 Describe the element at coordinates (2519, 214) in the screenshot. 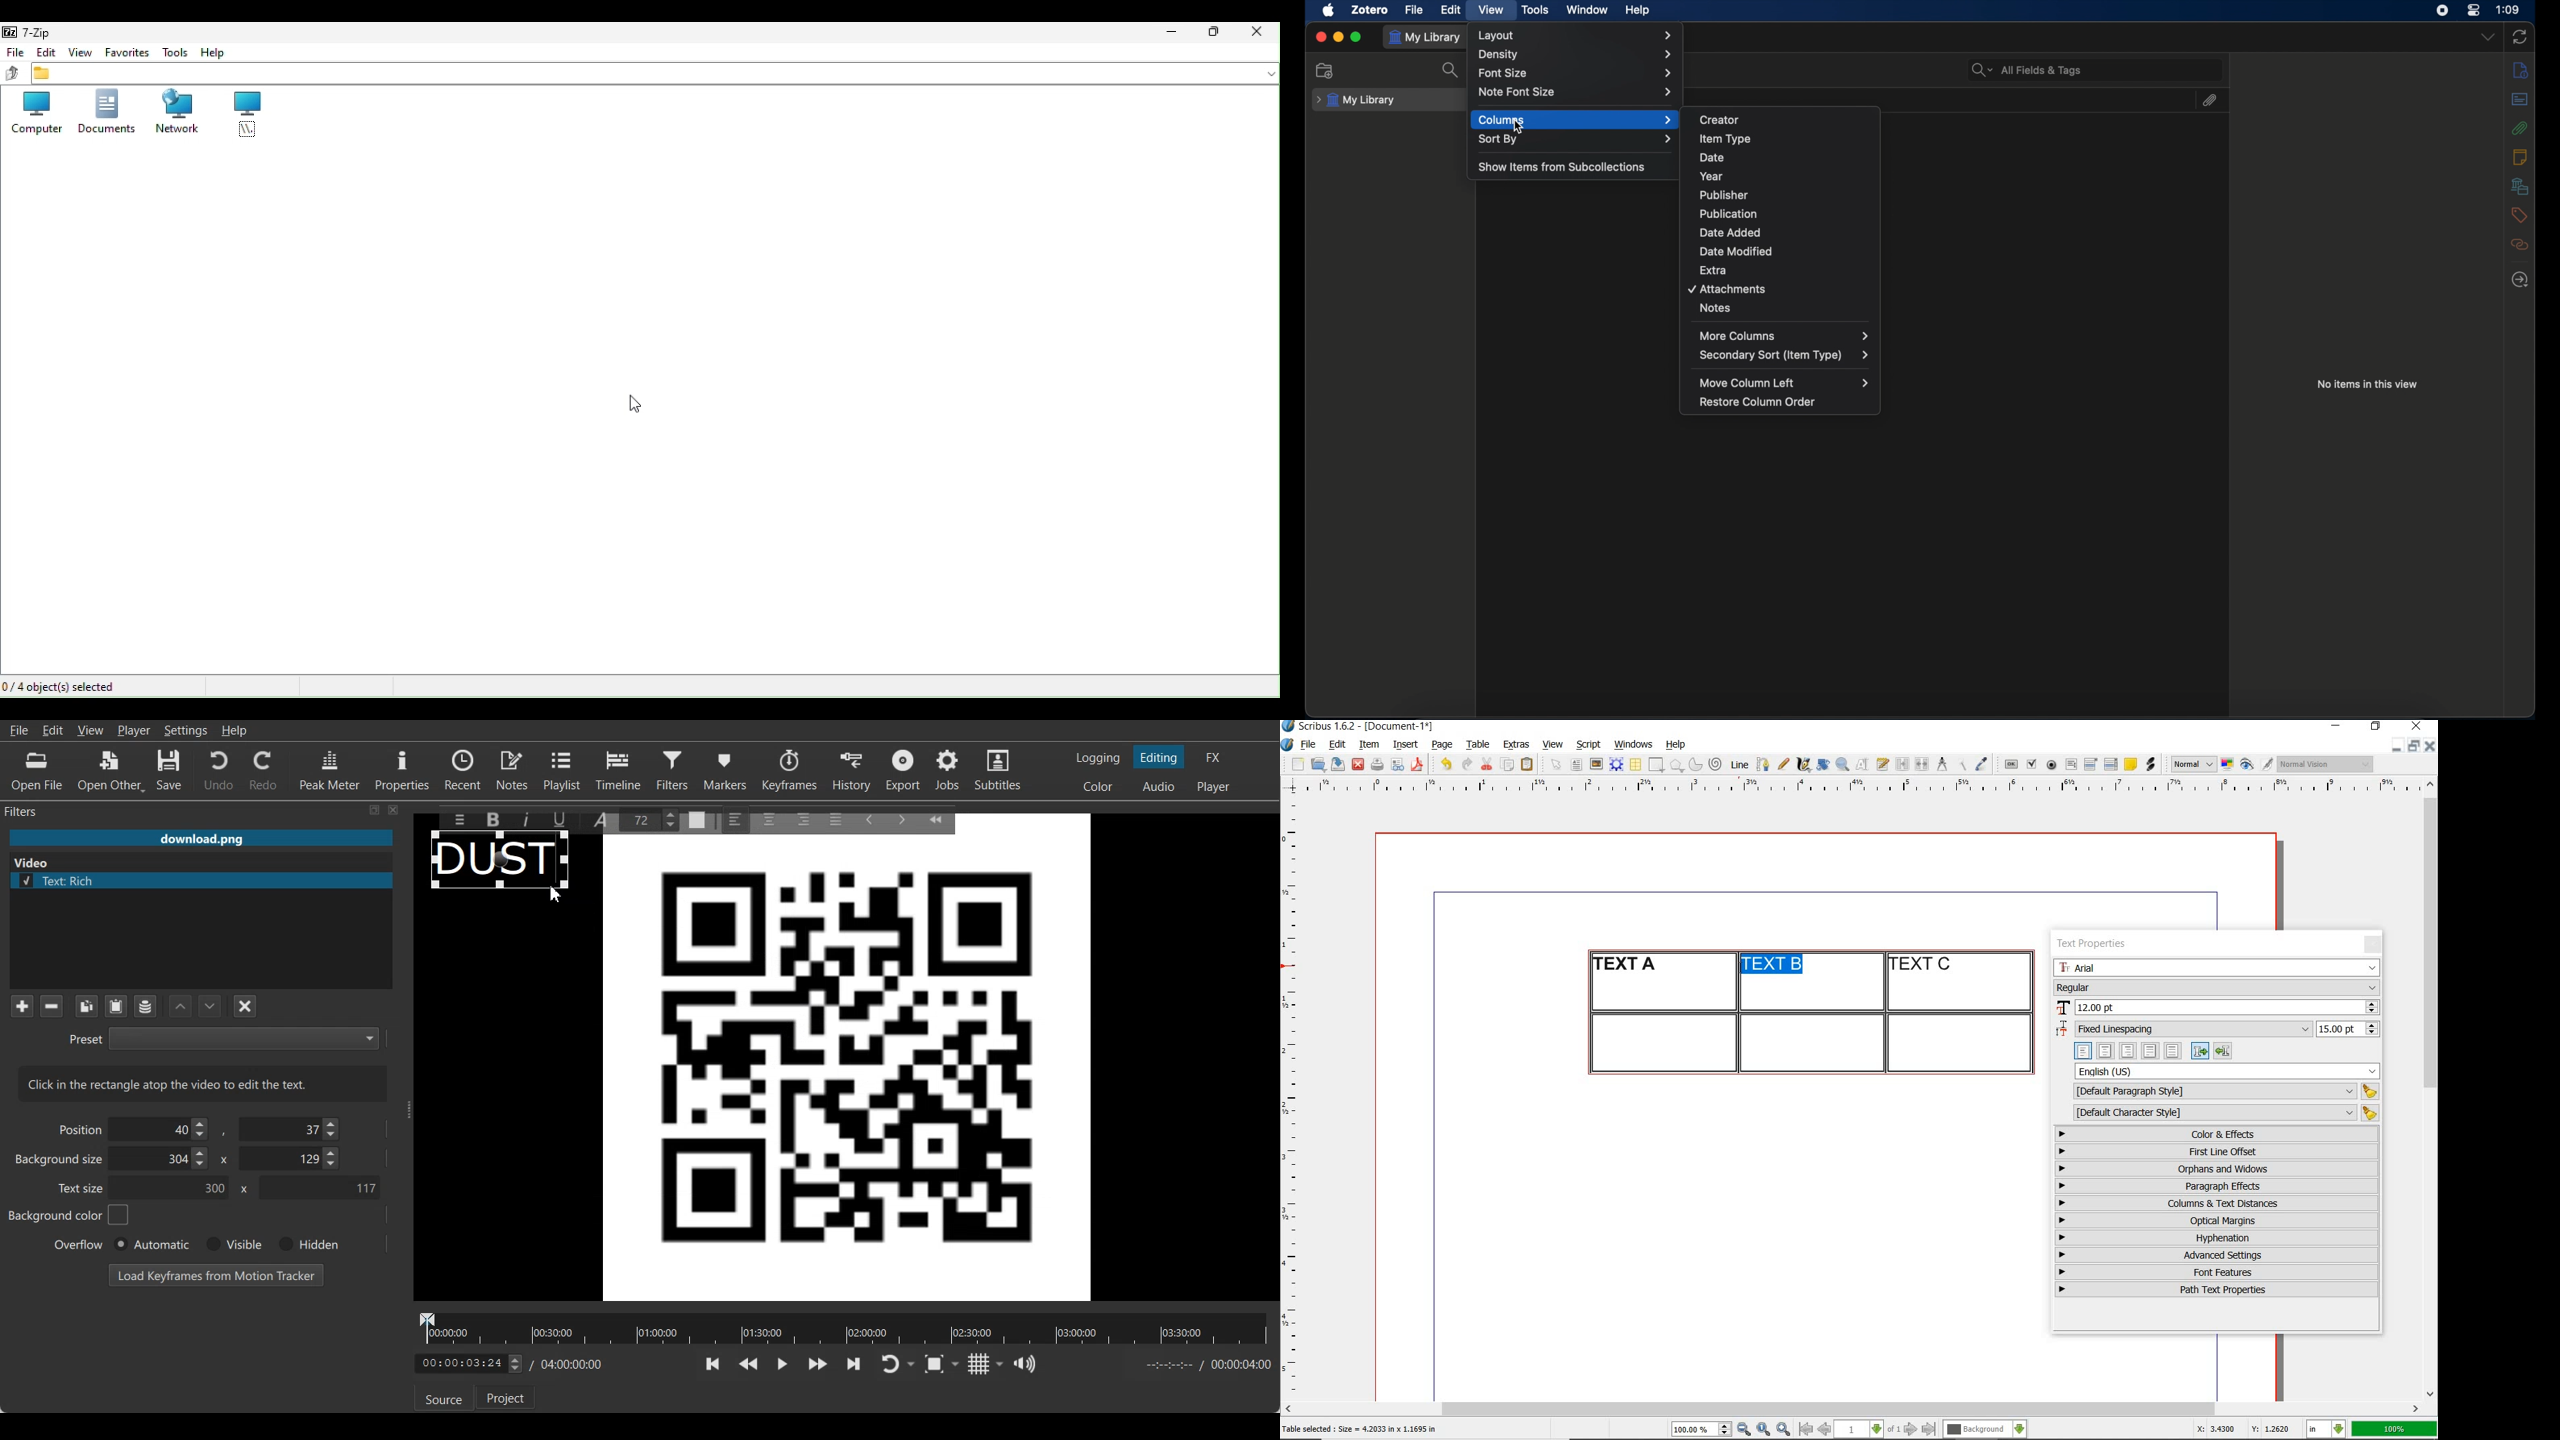

I see `tags` at that location.